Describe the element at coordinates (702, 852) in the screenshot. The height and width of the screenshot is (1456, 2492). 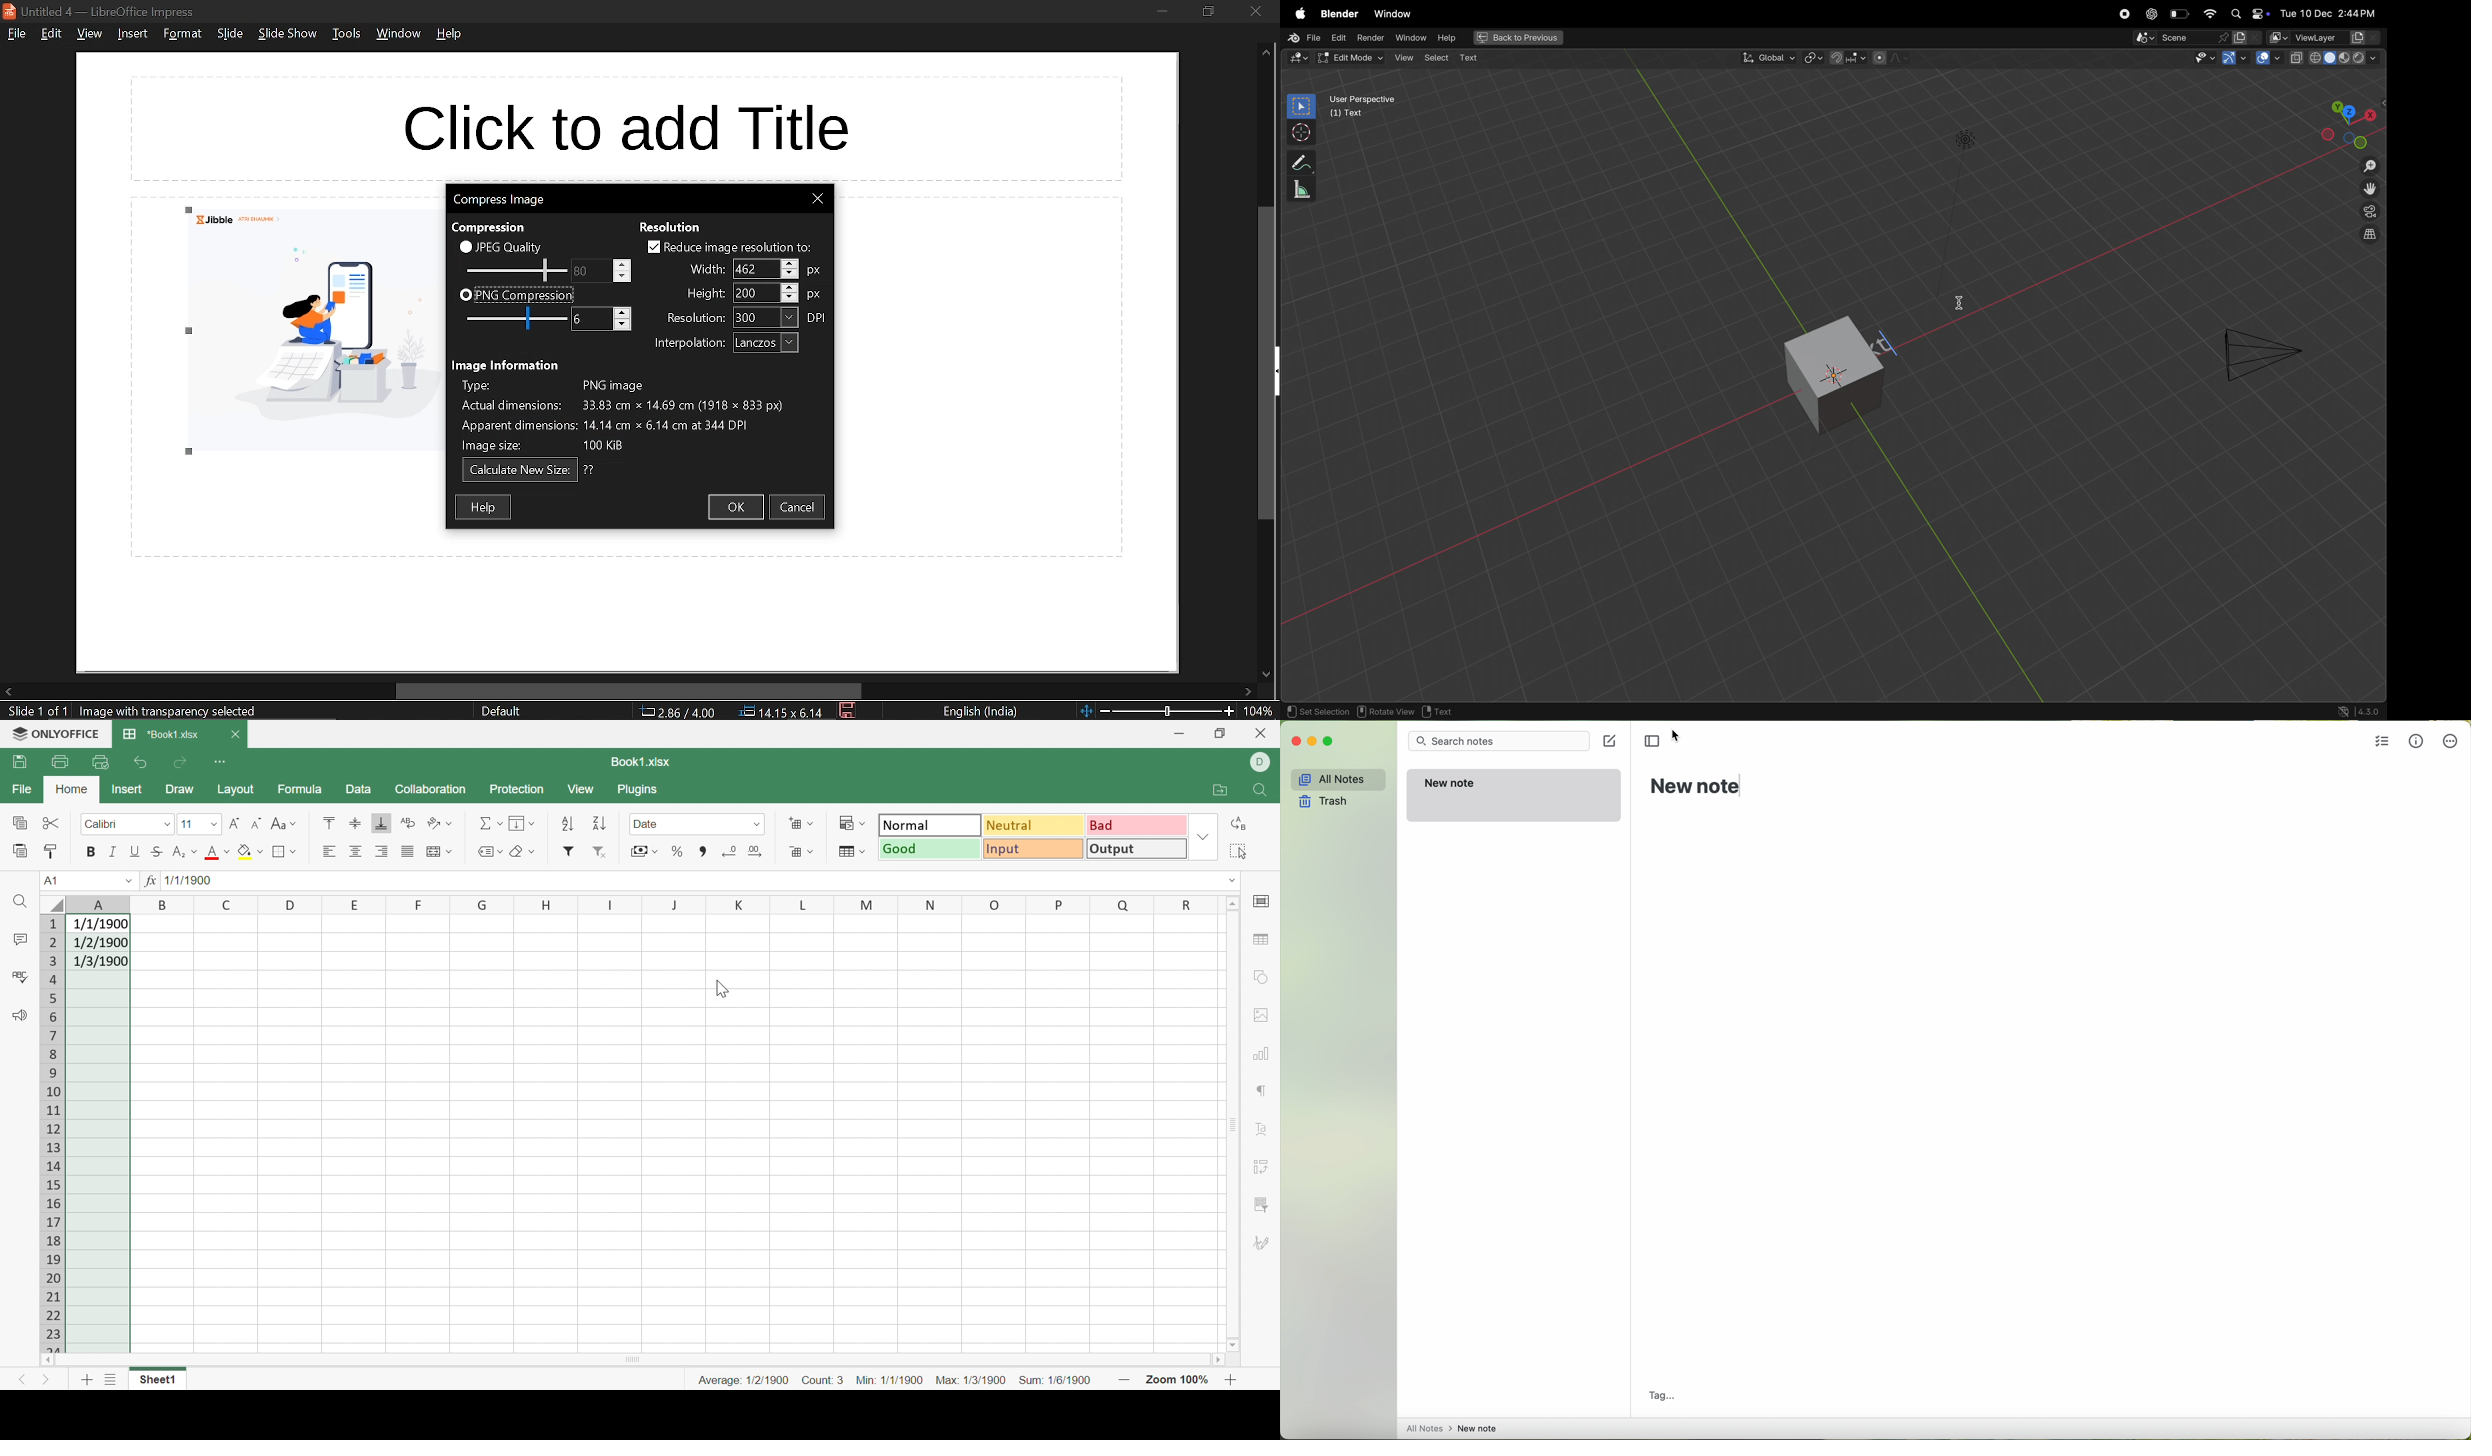
I see `Comma style` at that location.